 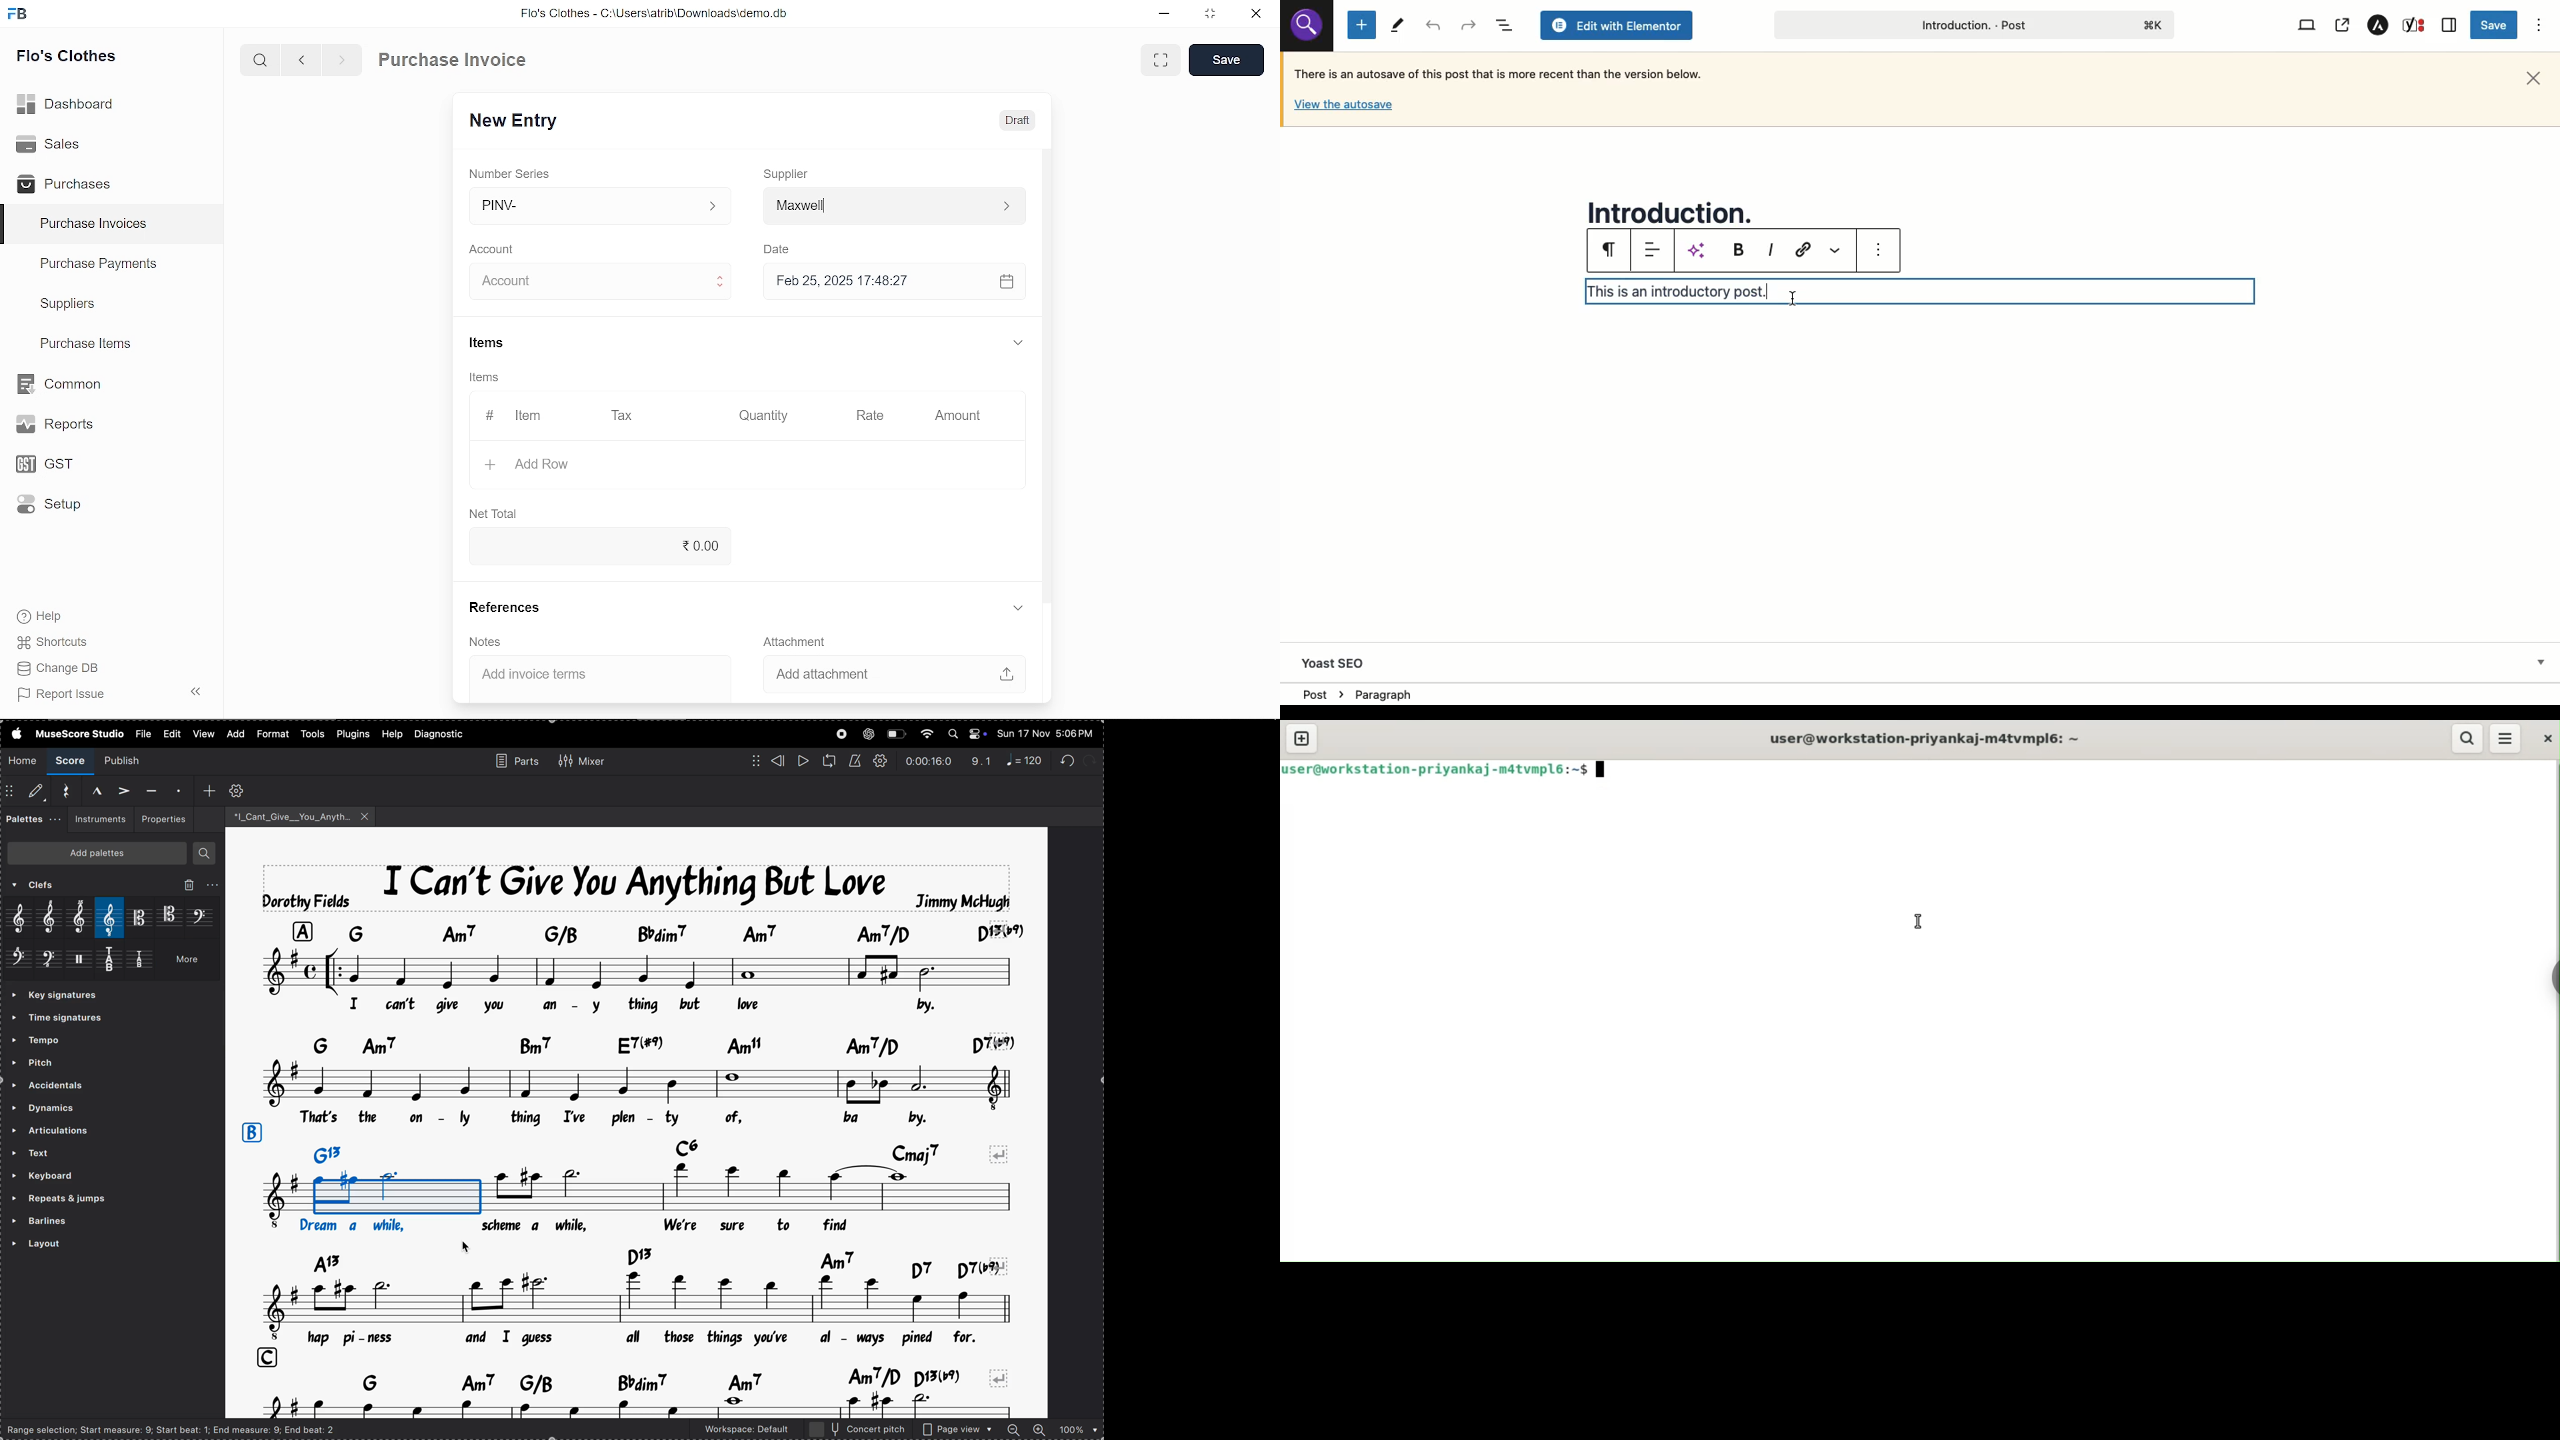 What do you see at coordinates (879, 414) in the screenshot?
I see `Rate` at bounding box center [879, 414].